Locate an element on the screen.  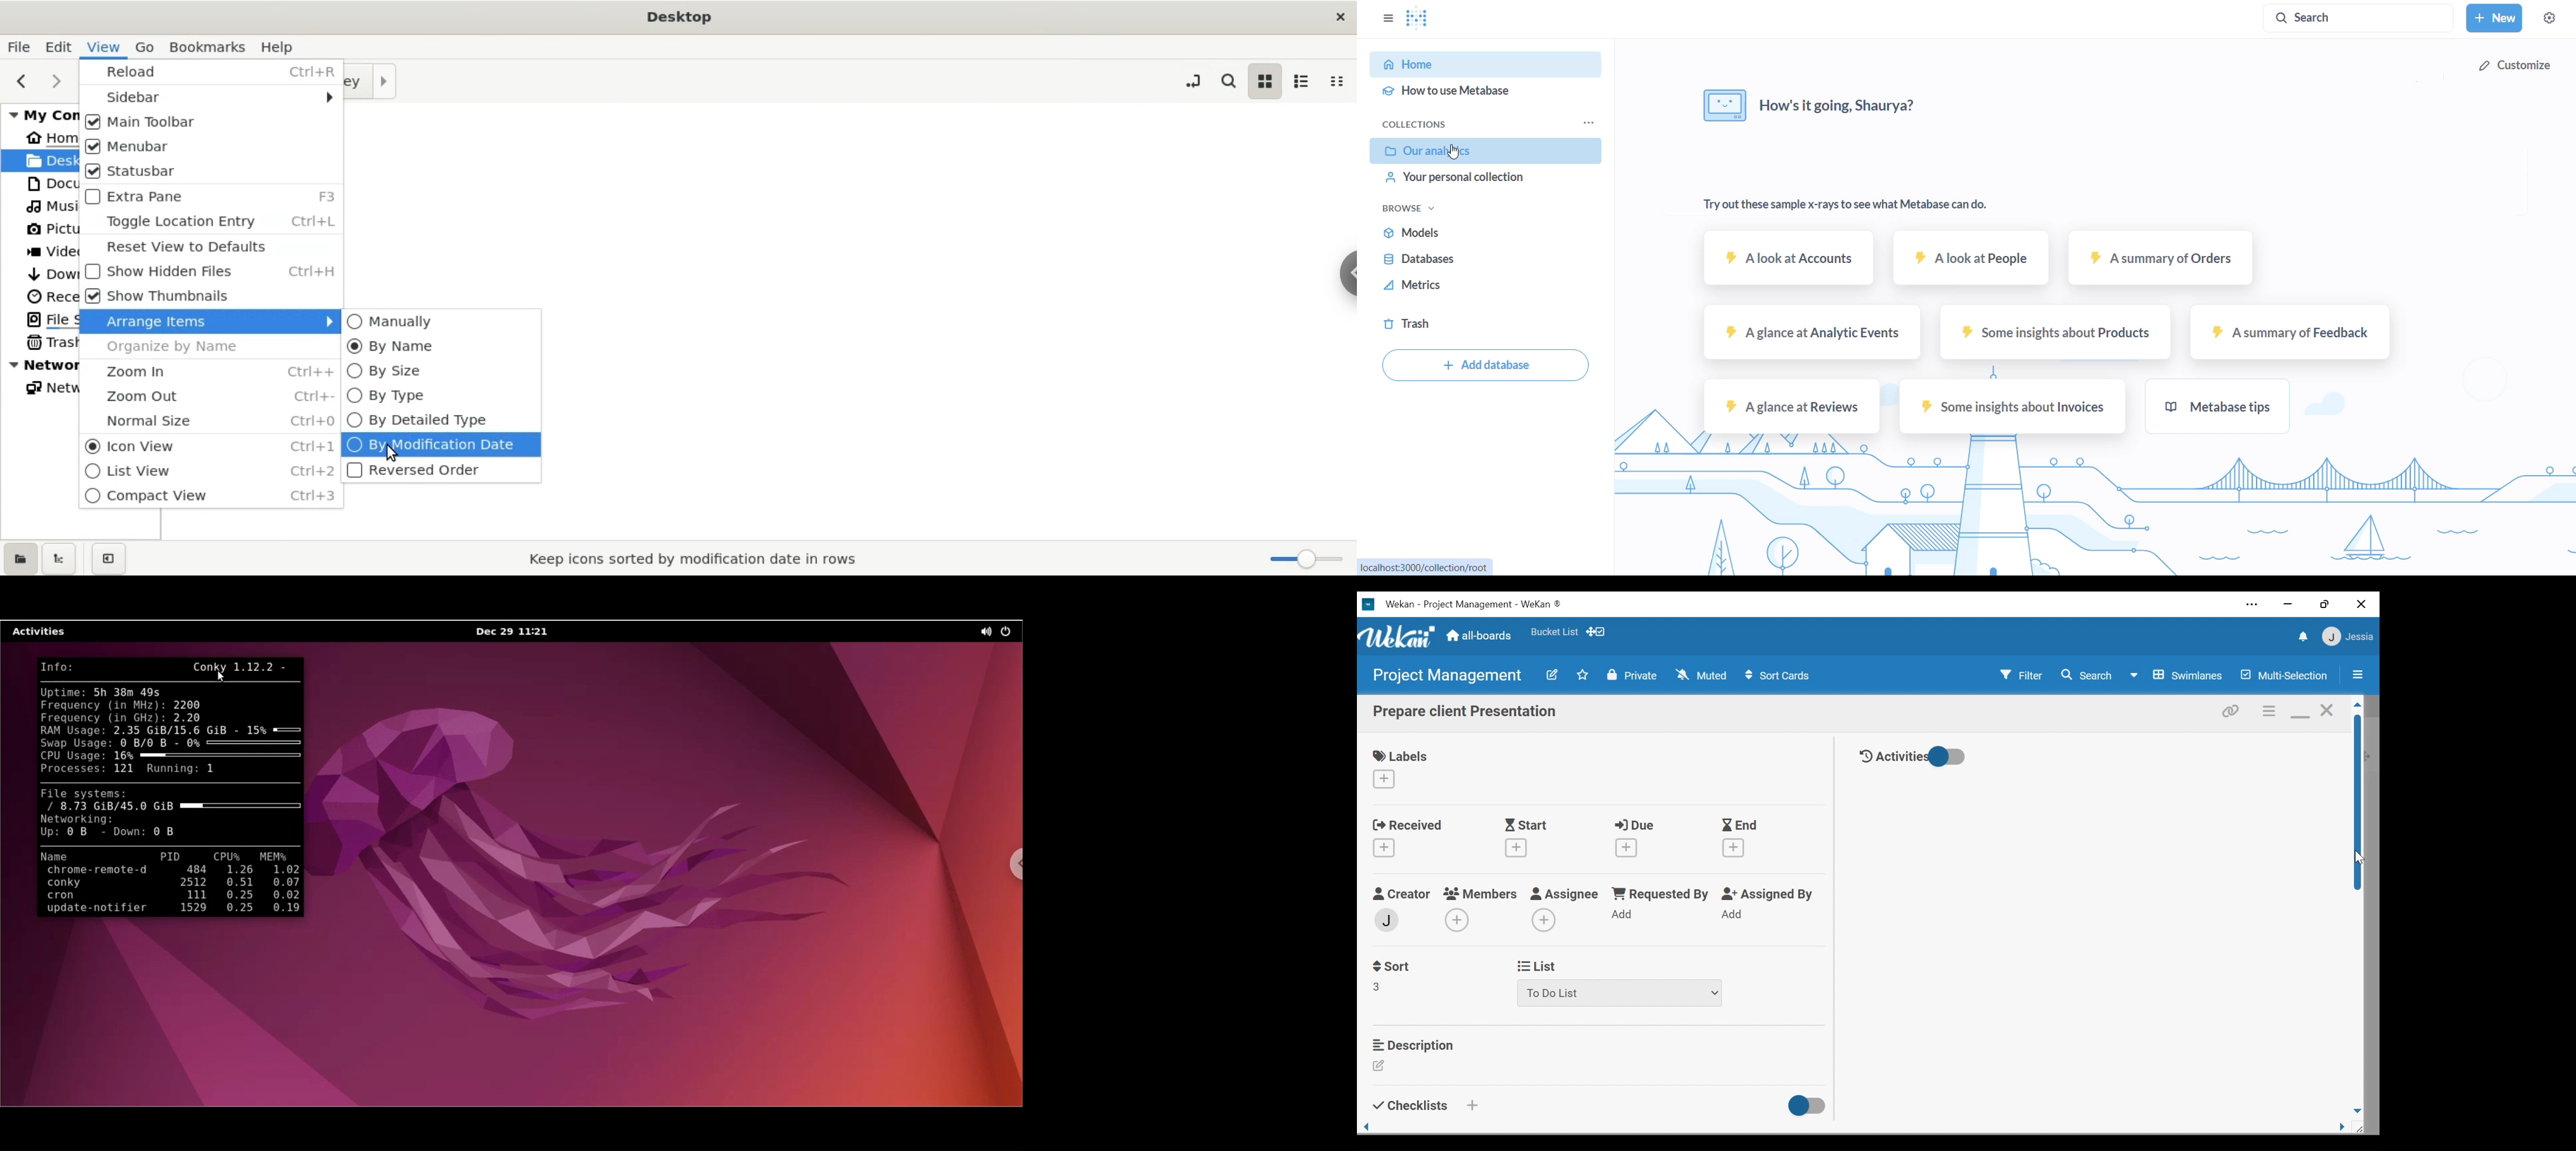
toggle location entry is located at coordinates (209, 223).